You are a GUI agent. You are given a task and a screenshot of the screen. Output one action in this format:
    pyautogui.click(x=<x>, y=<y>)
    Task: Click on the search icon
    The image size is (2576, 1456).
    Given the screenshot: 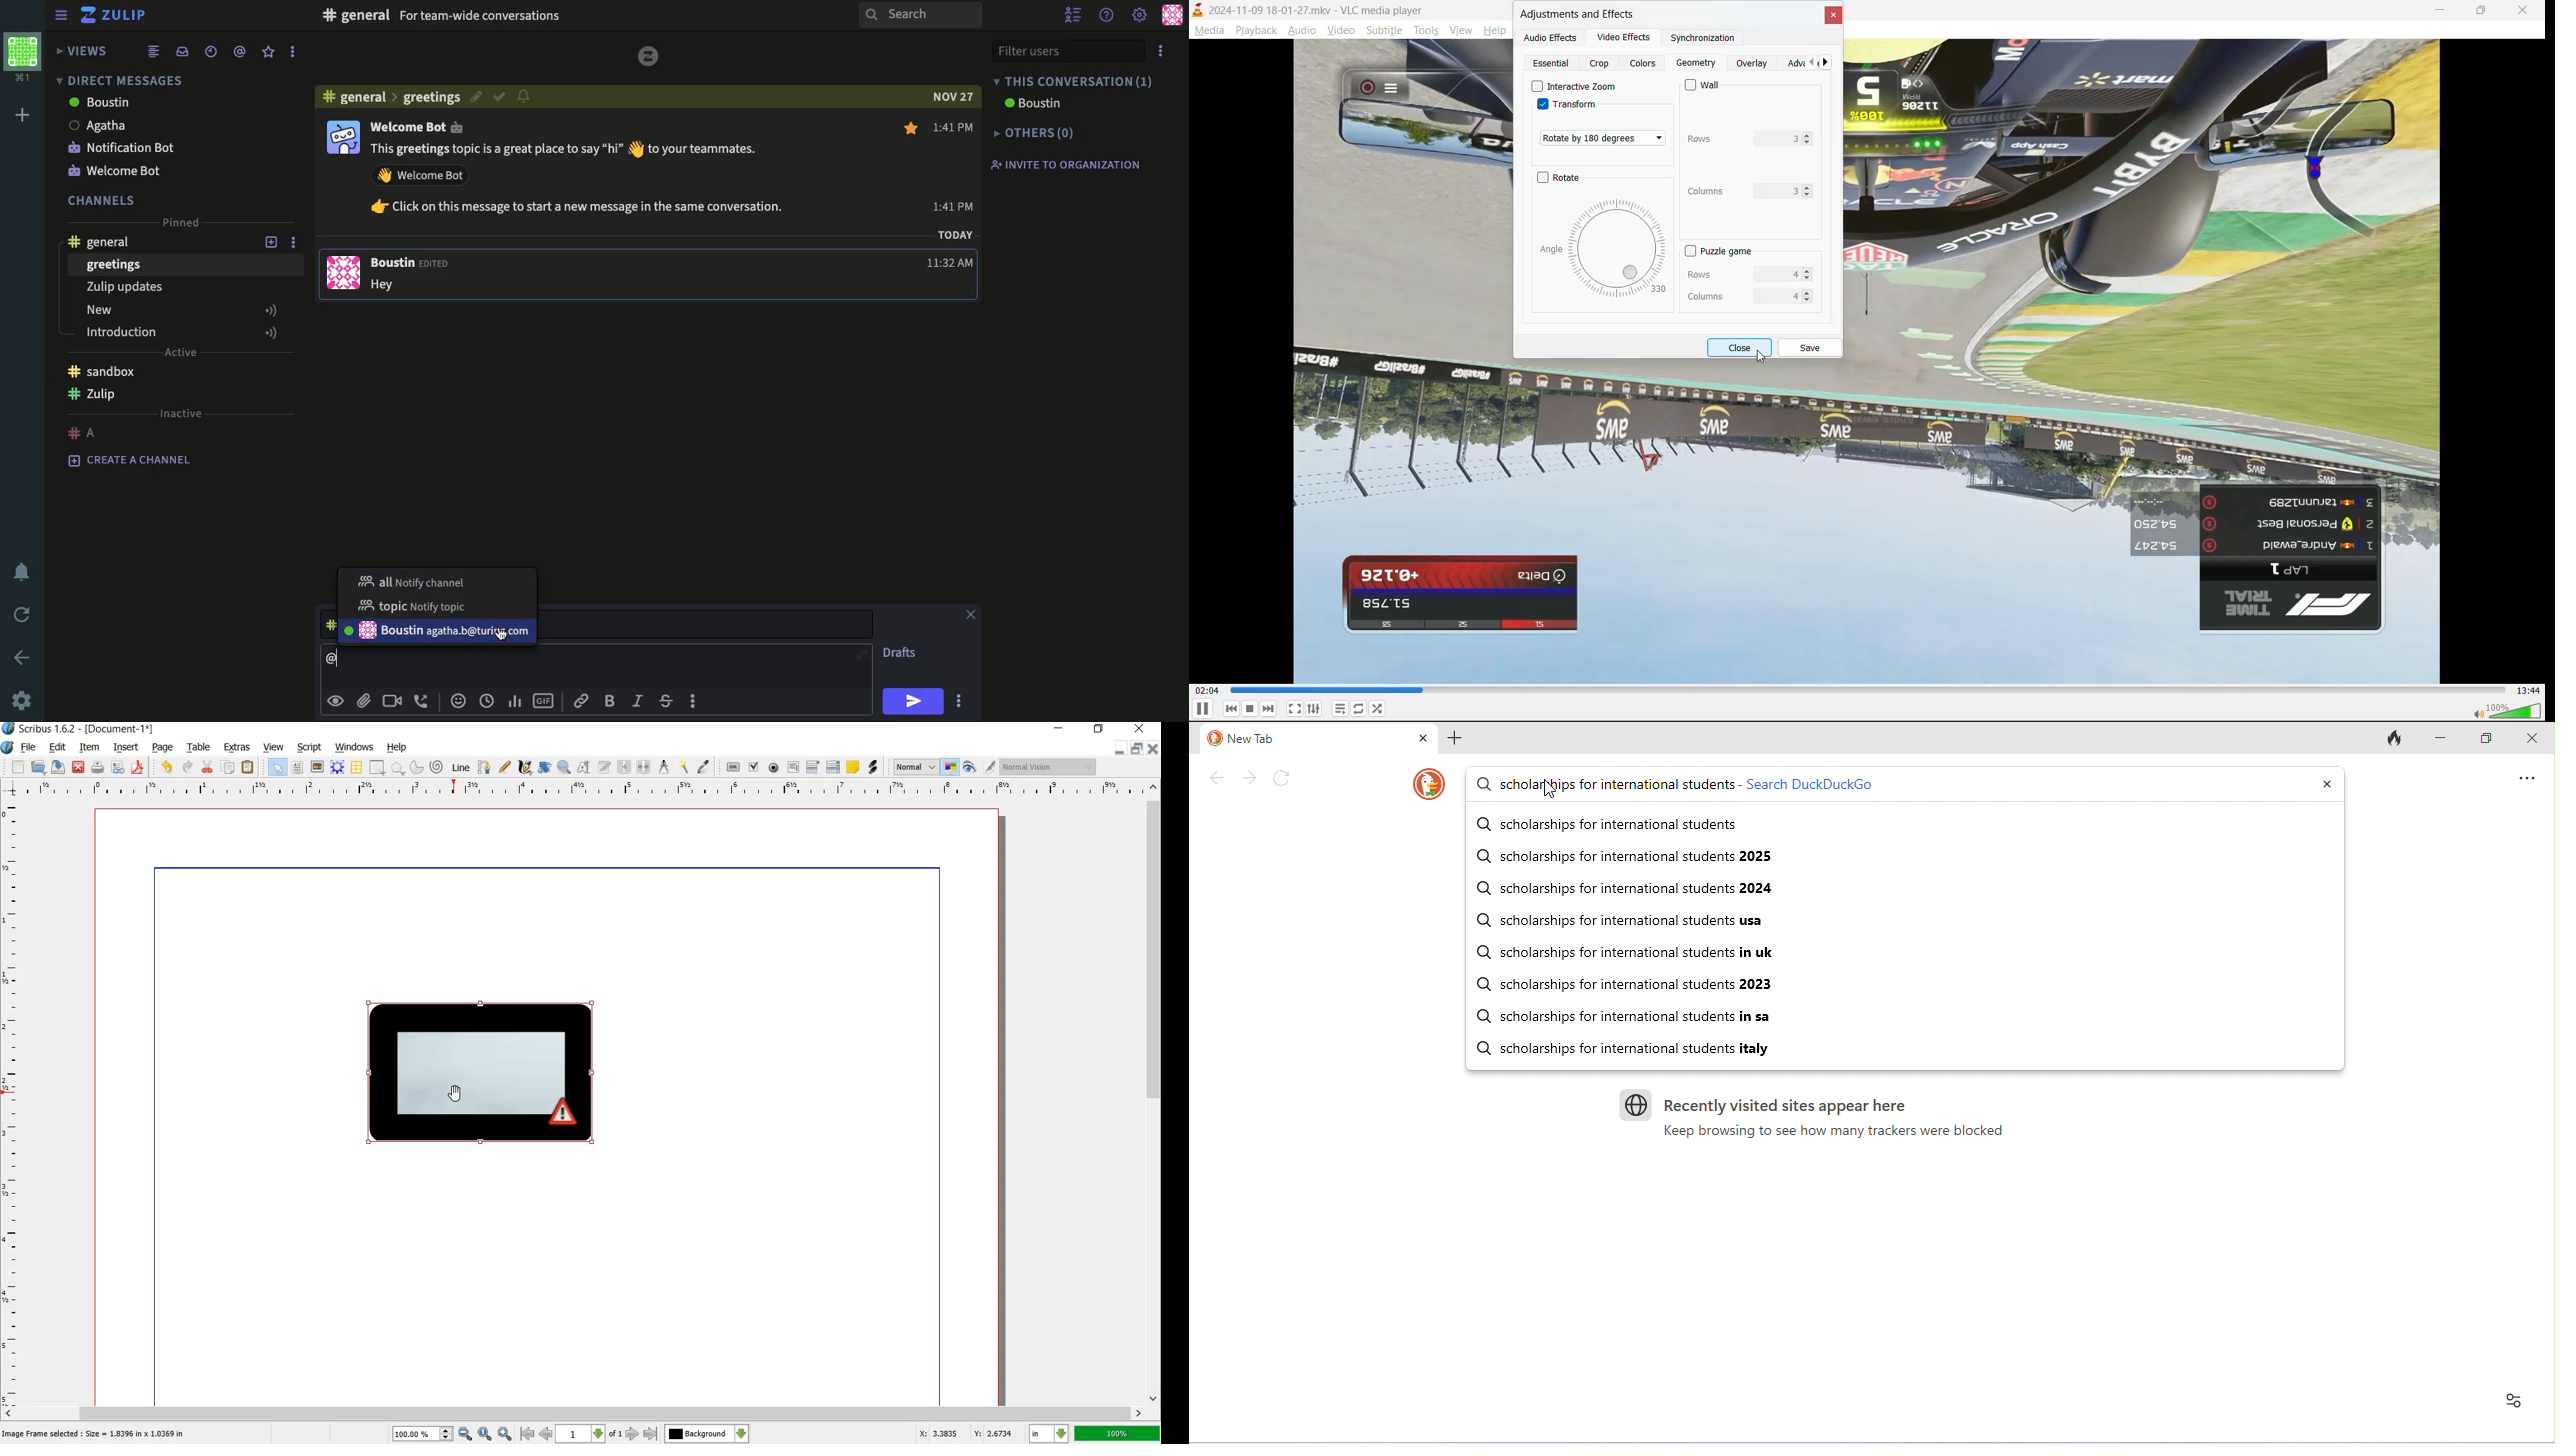 What is the action you would take?
    pyautogui.click(x=1483, y=783)
    